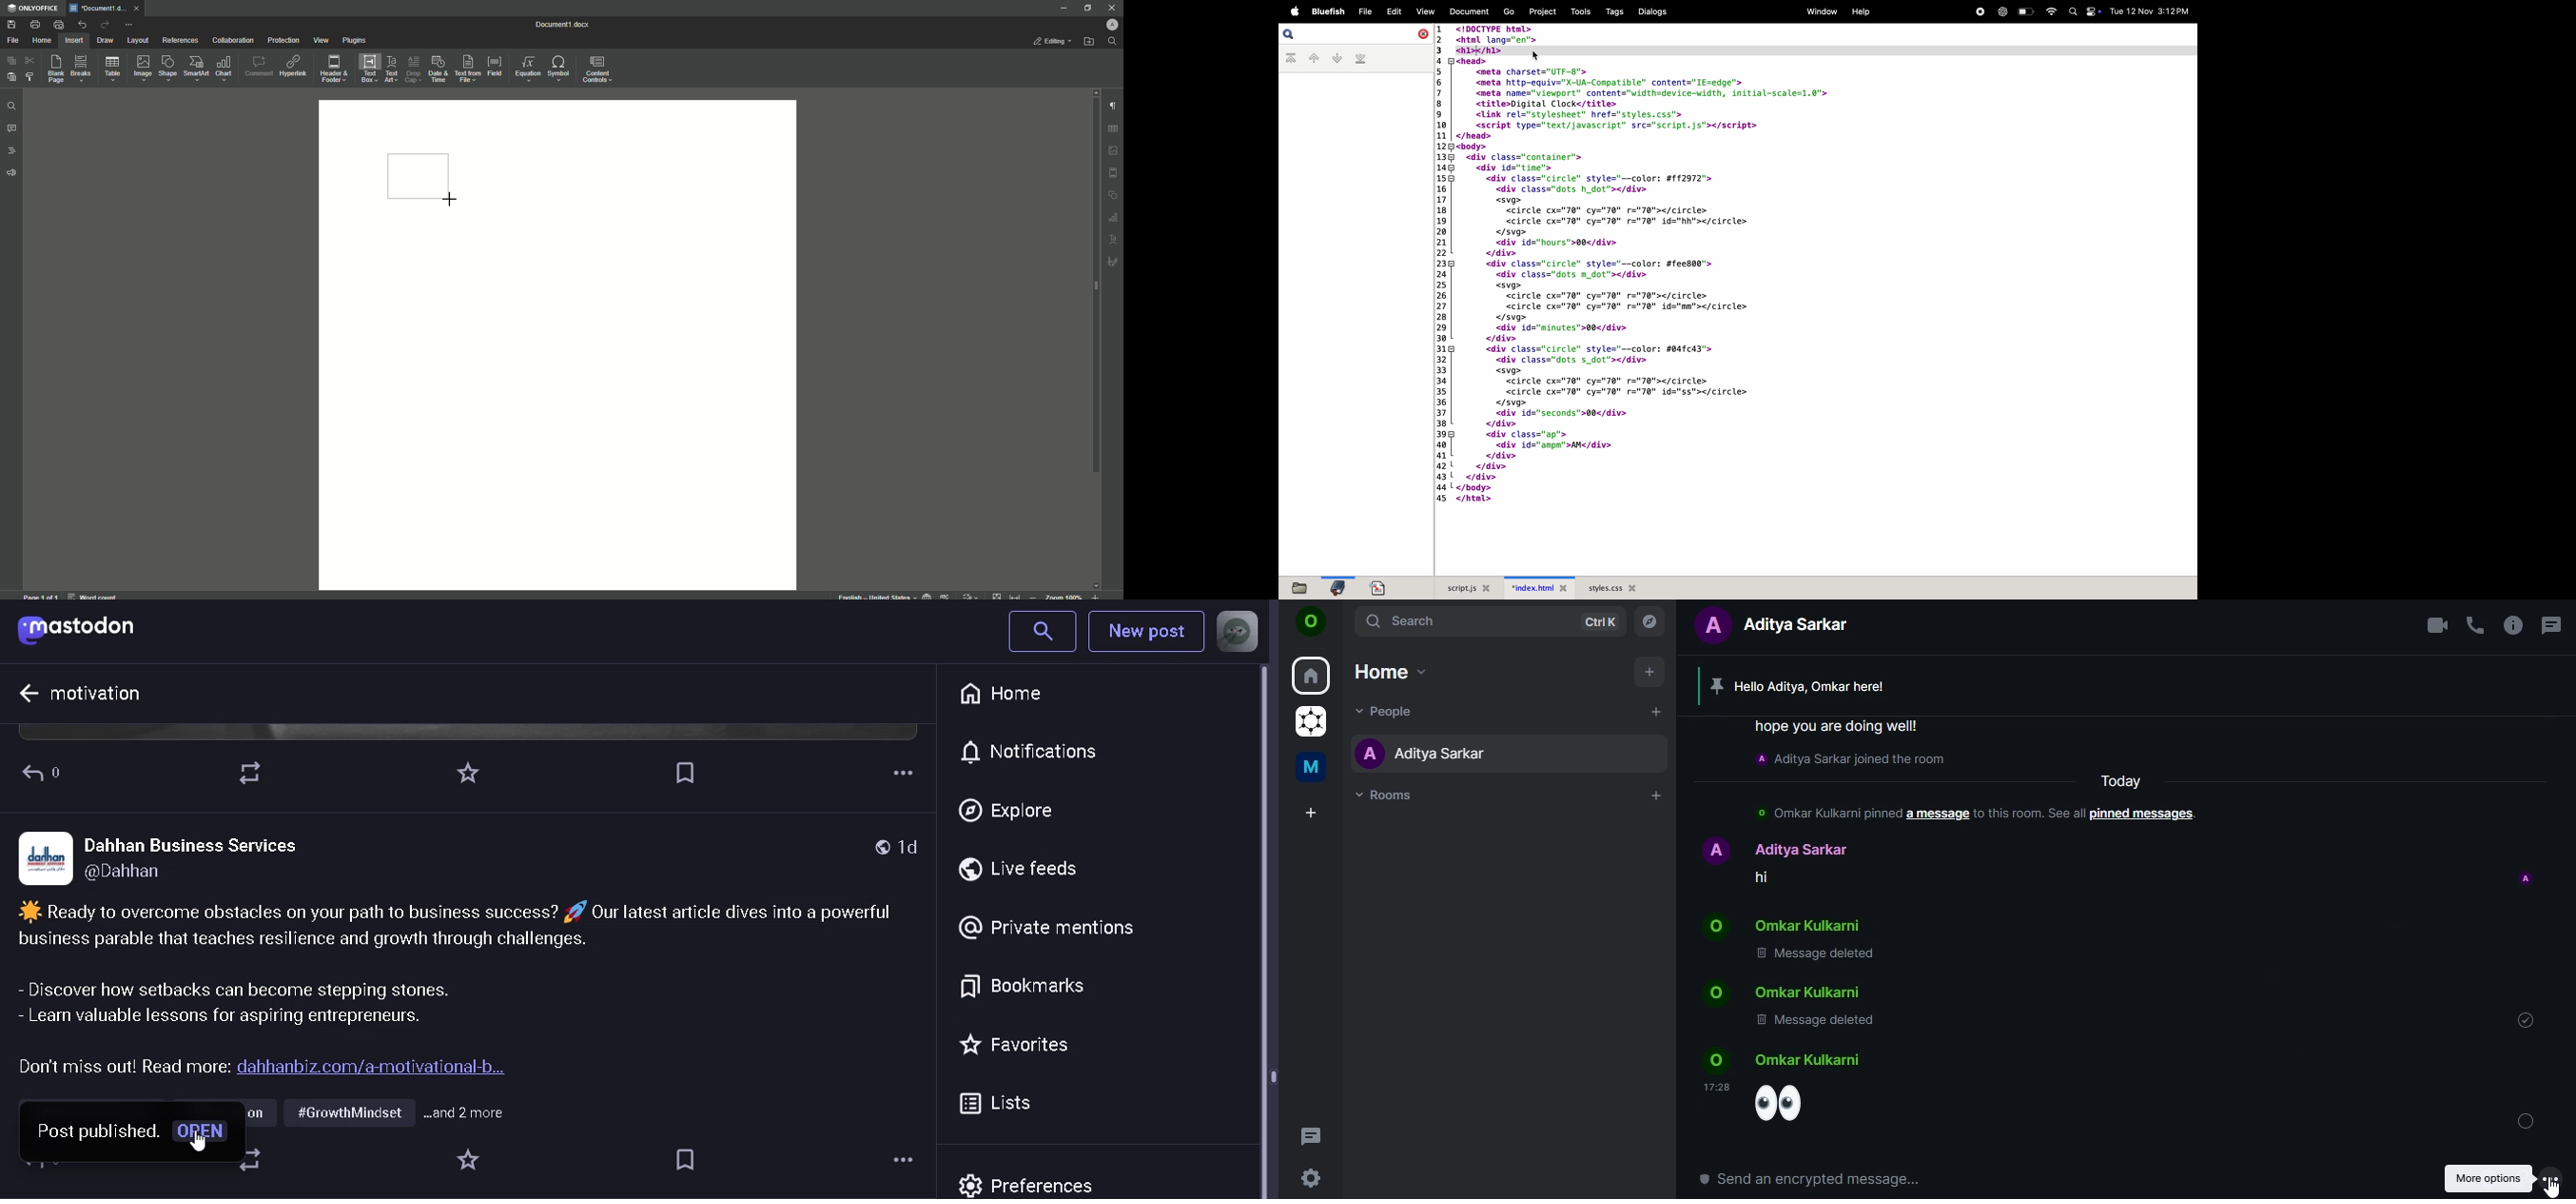 The width and height of the screenshot is (2576, 1204). I want to click on Comment, so click(259, 66).